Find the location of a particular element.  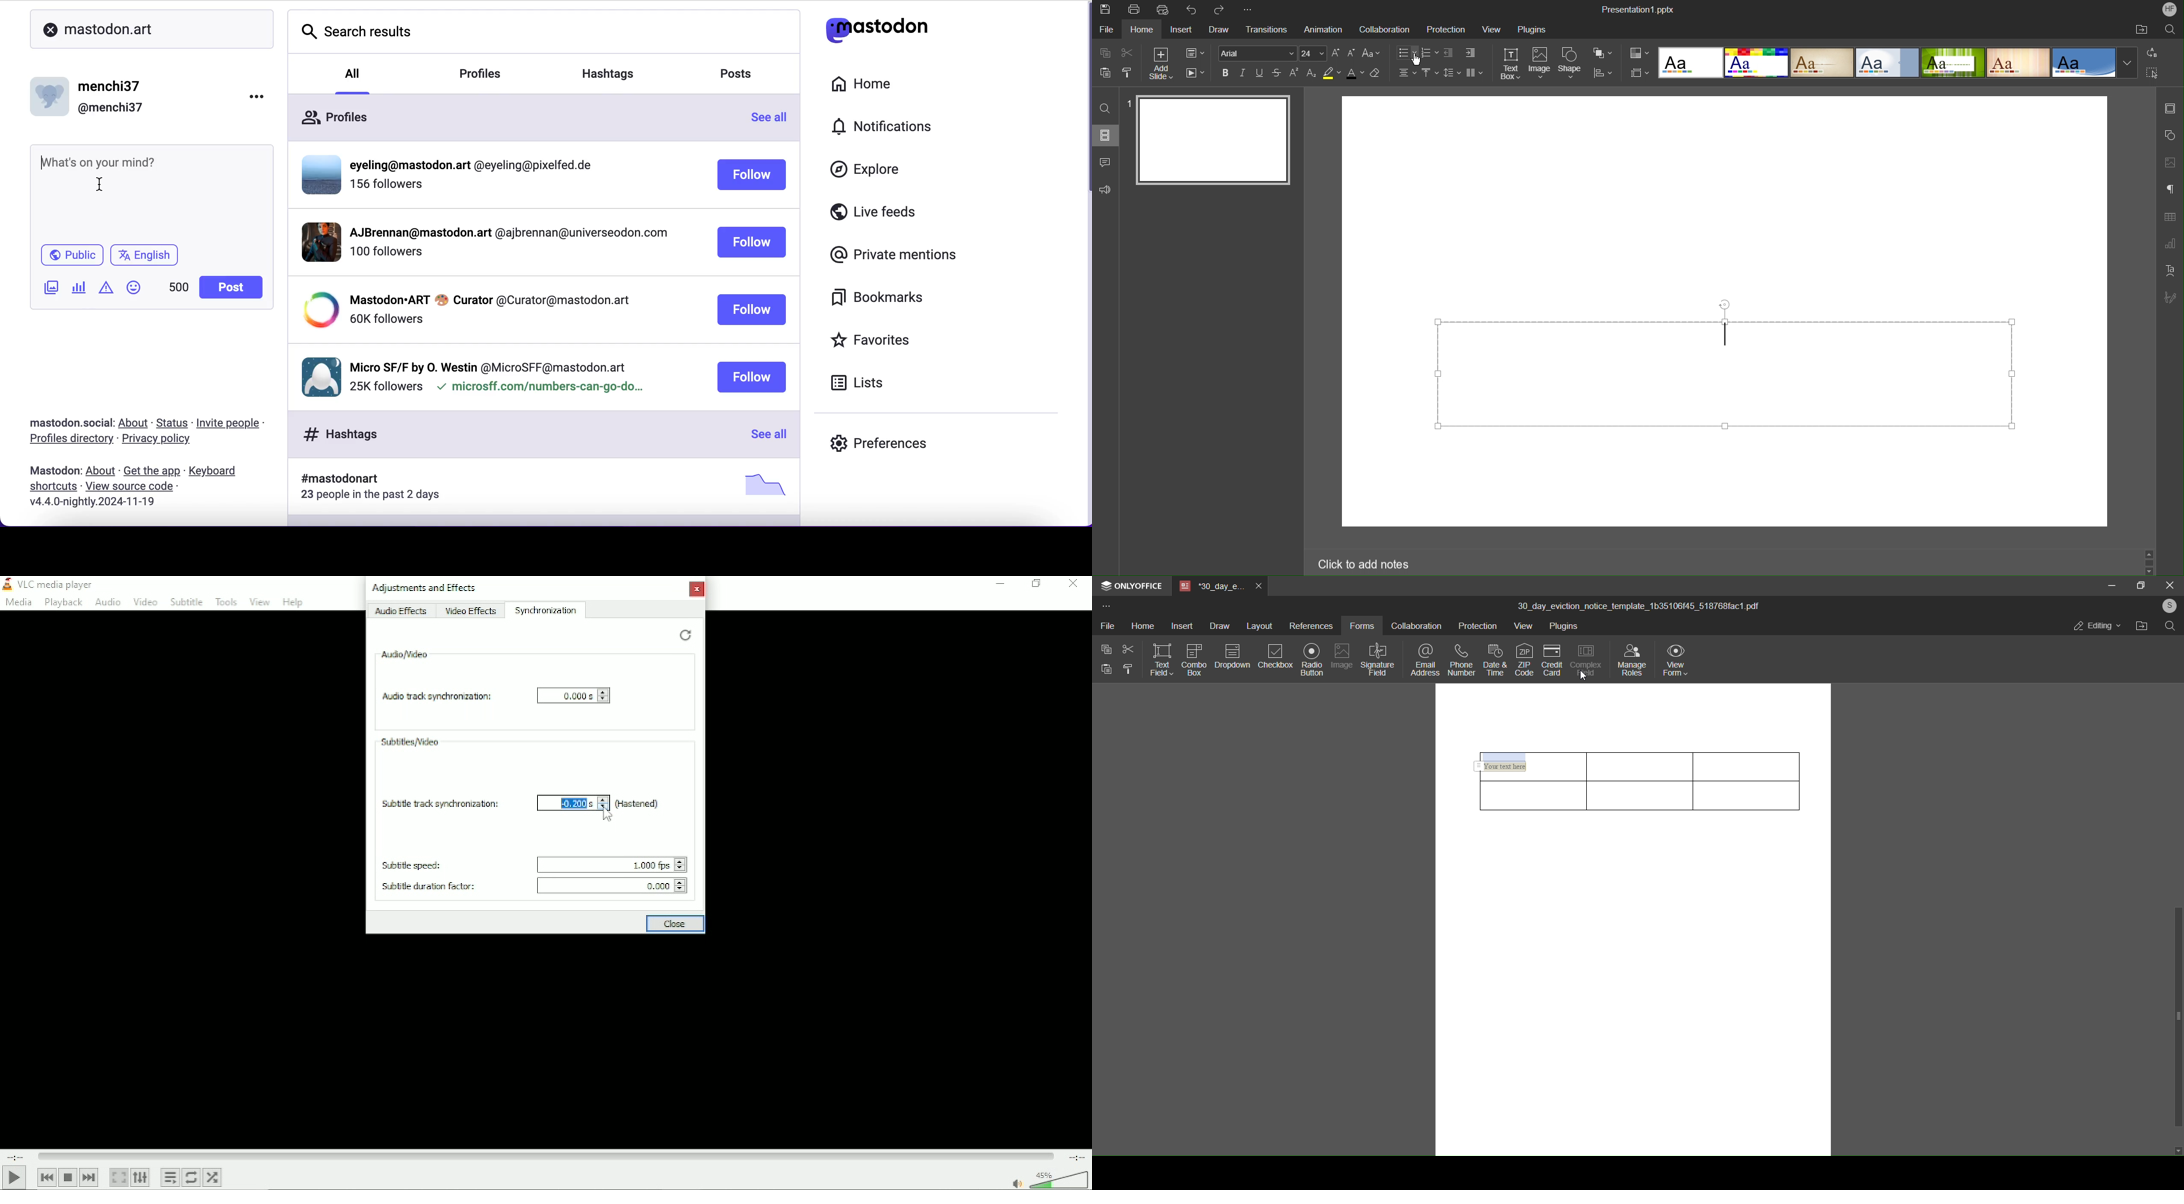

mastodon is located at coordinates (52, 472).